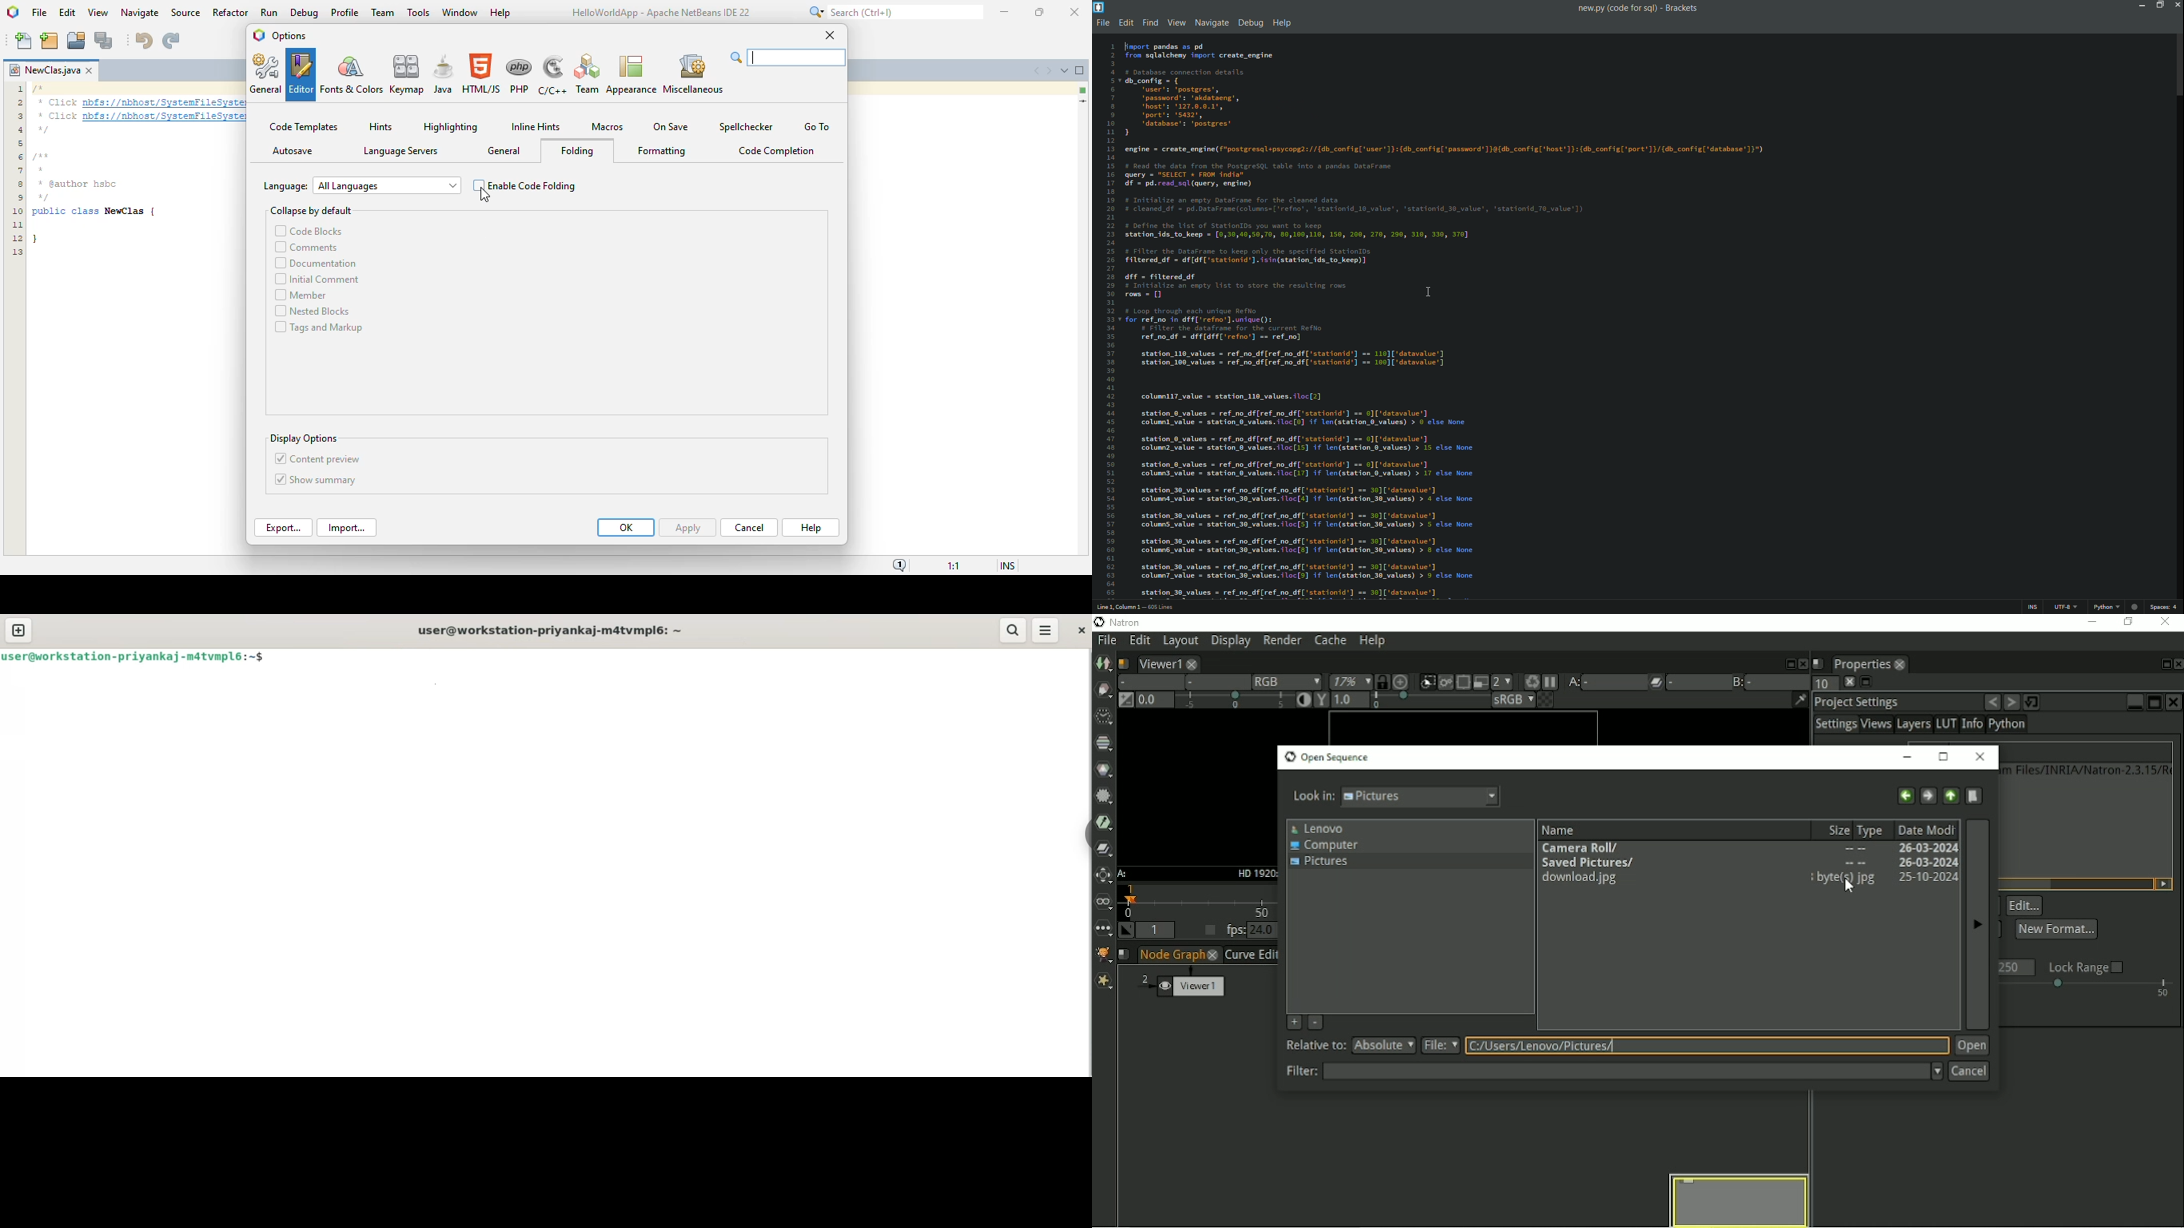 The width and height of the screenshot is (2184, 1232). What do you see at coordinates (2034, 607) in the screenshot?
I see `ins` at bounding box center [2034, 607].